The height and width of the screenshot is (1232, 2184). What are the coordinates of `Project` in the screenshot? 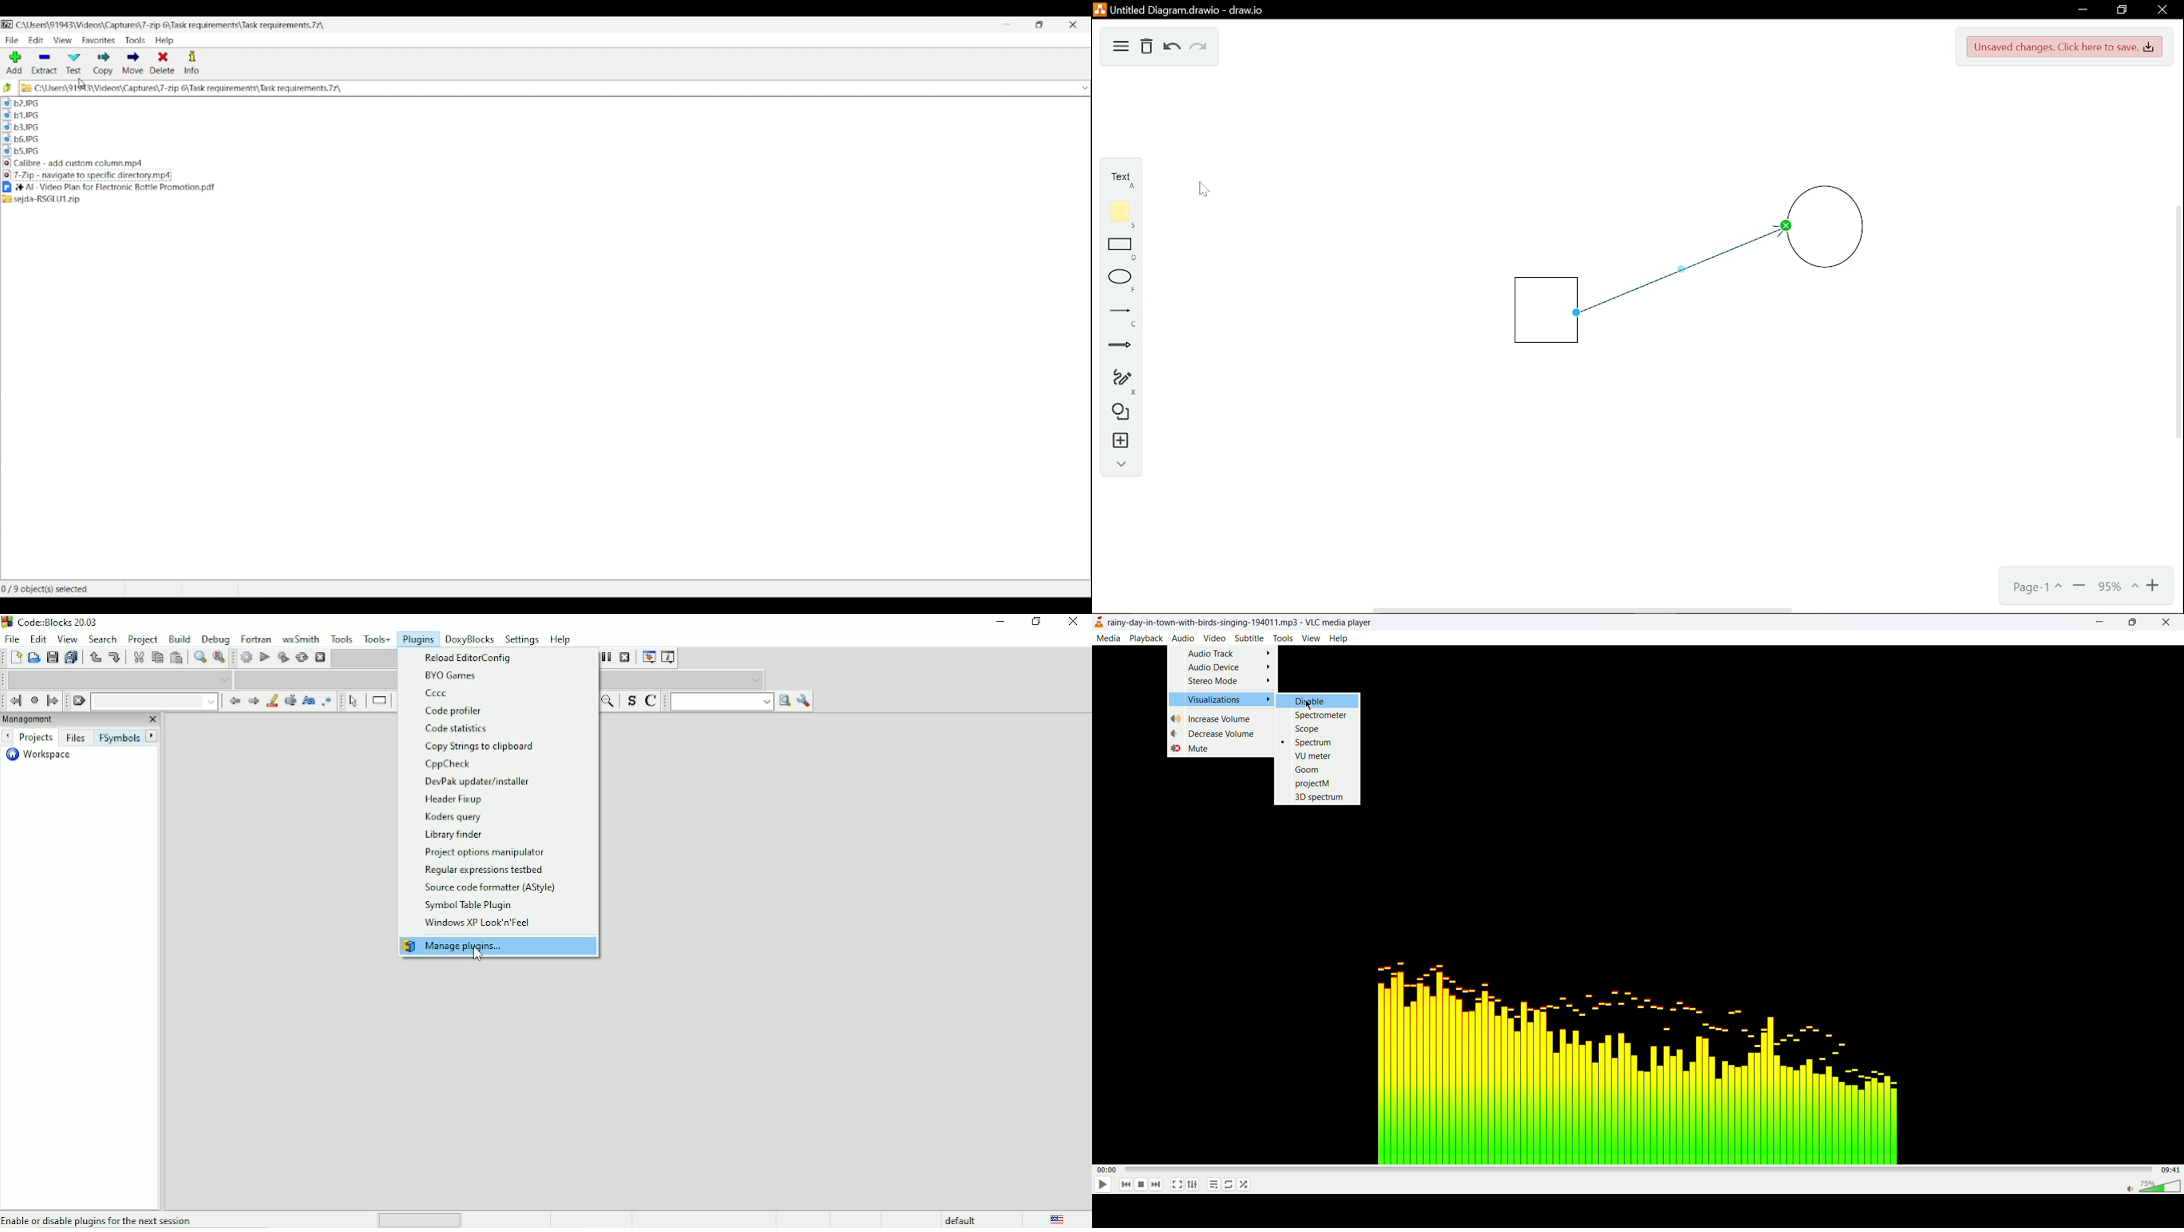 It's located at (143, 638).